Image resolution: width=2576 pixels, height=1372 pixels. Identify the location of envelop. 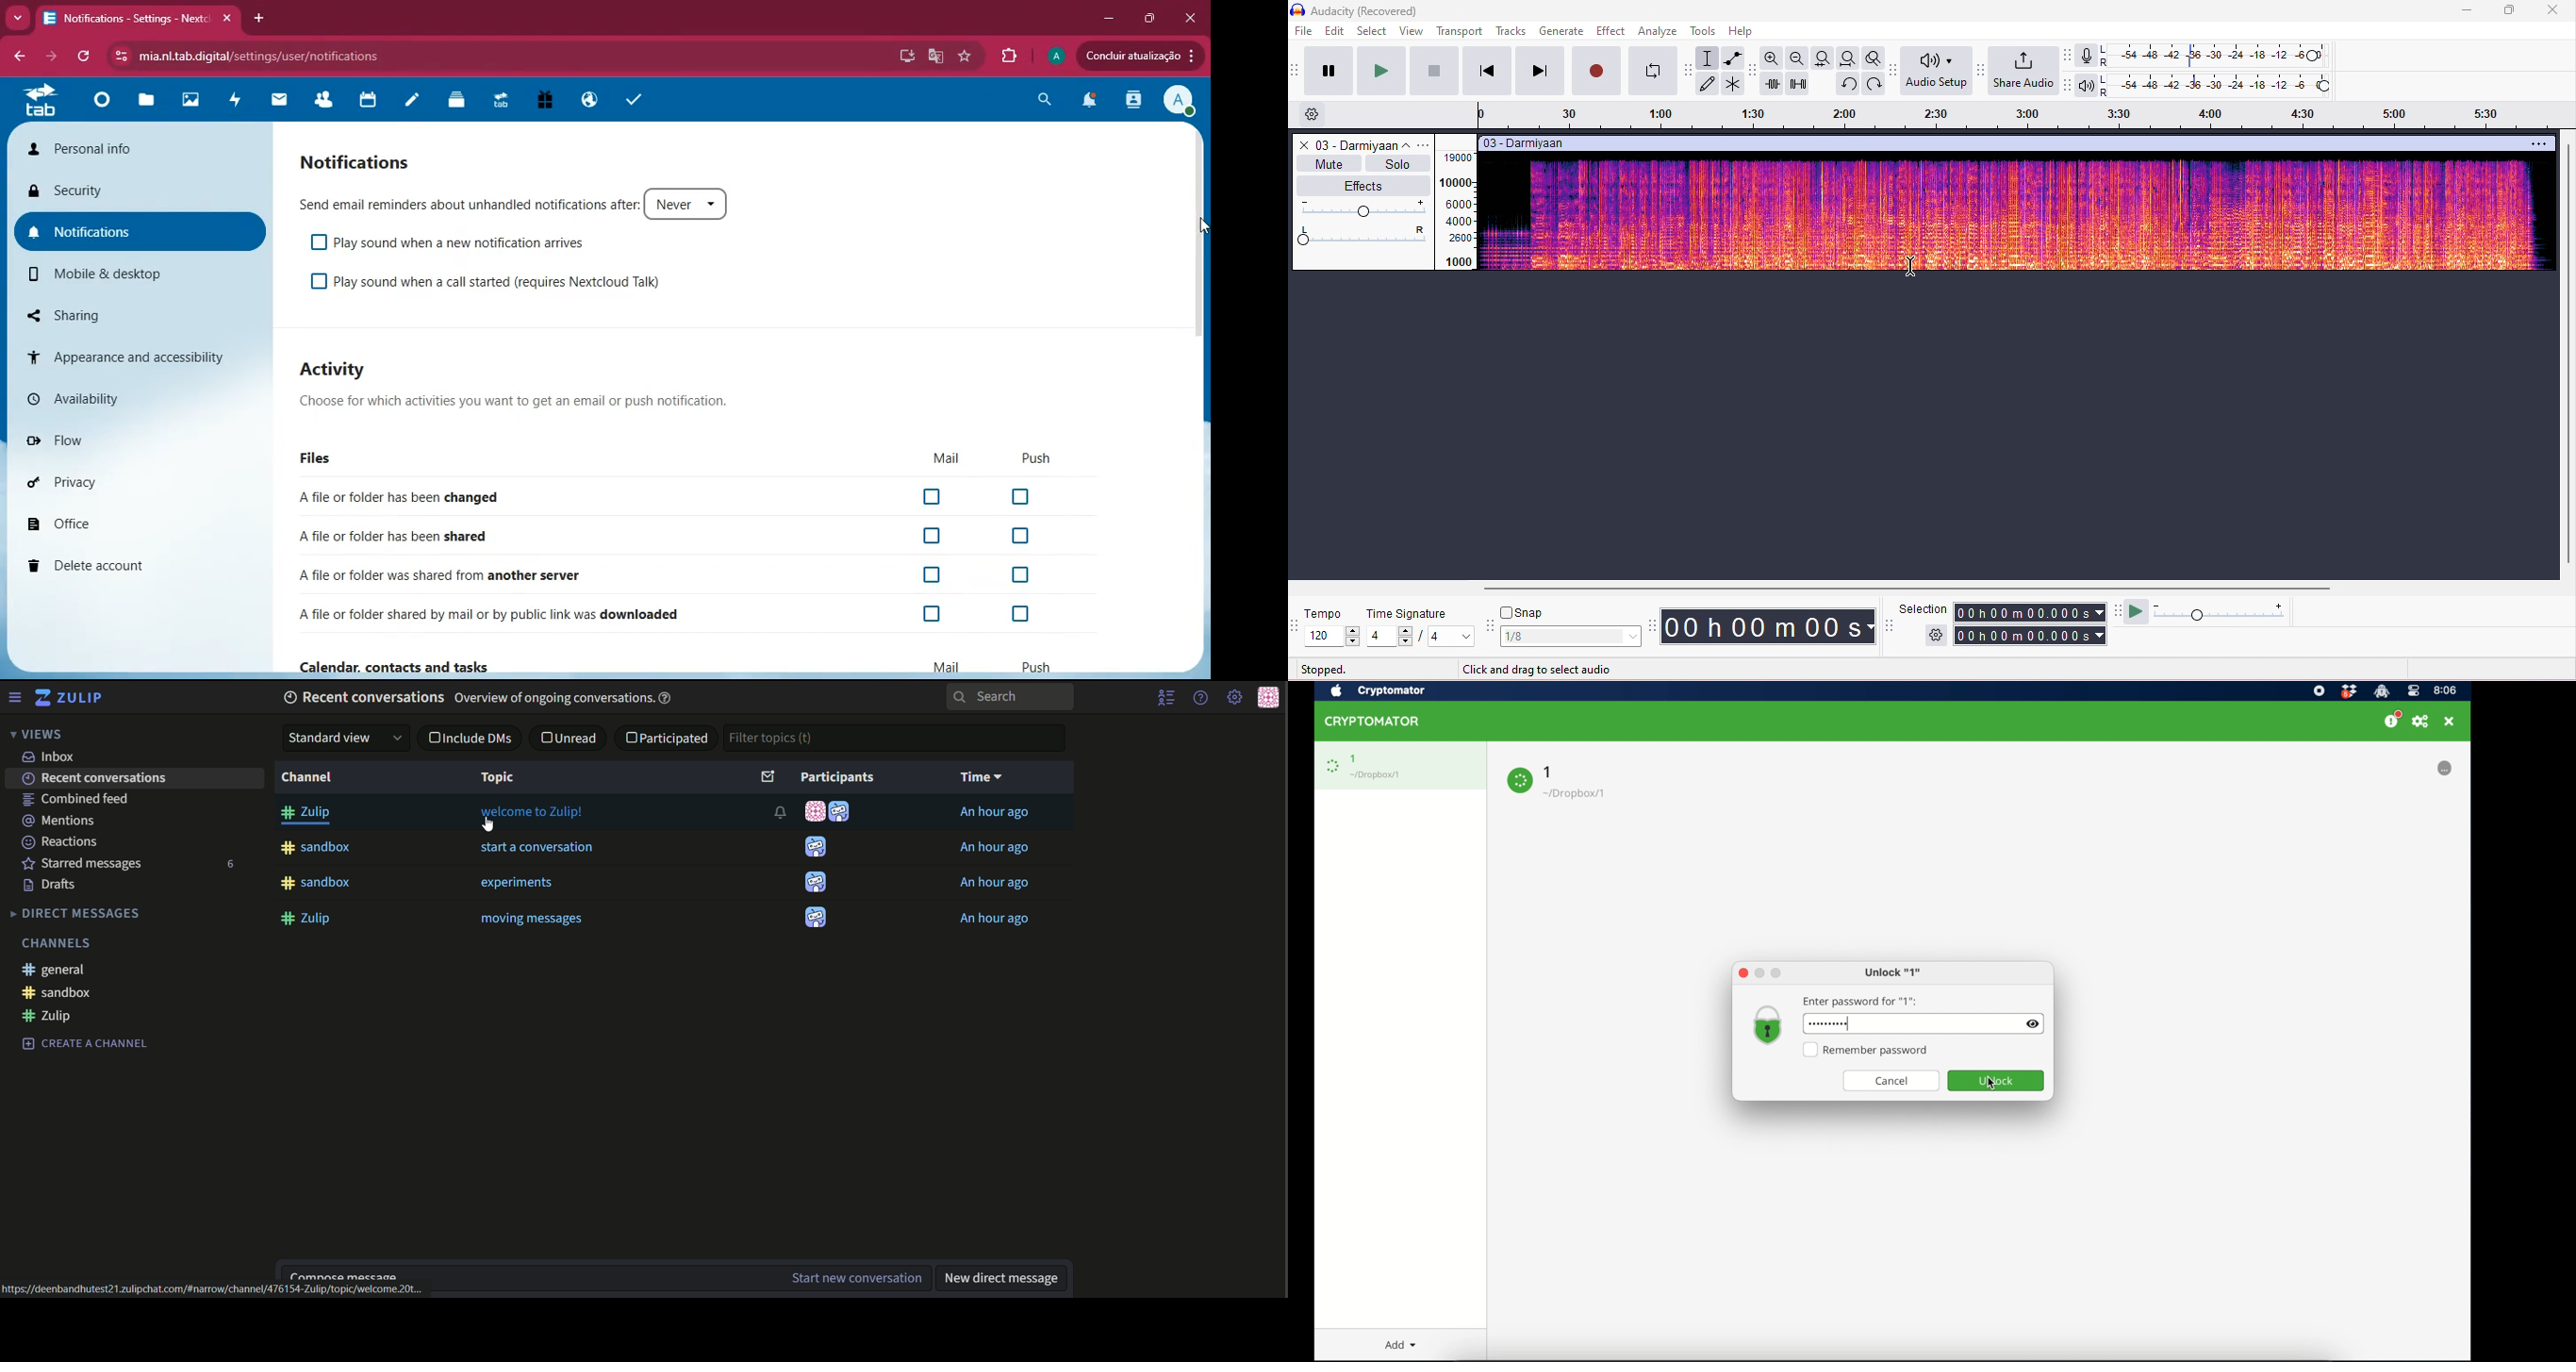
(1731, 58).